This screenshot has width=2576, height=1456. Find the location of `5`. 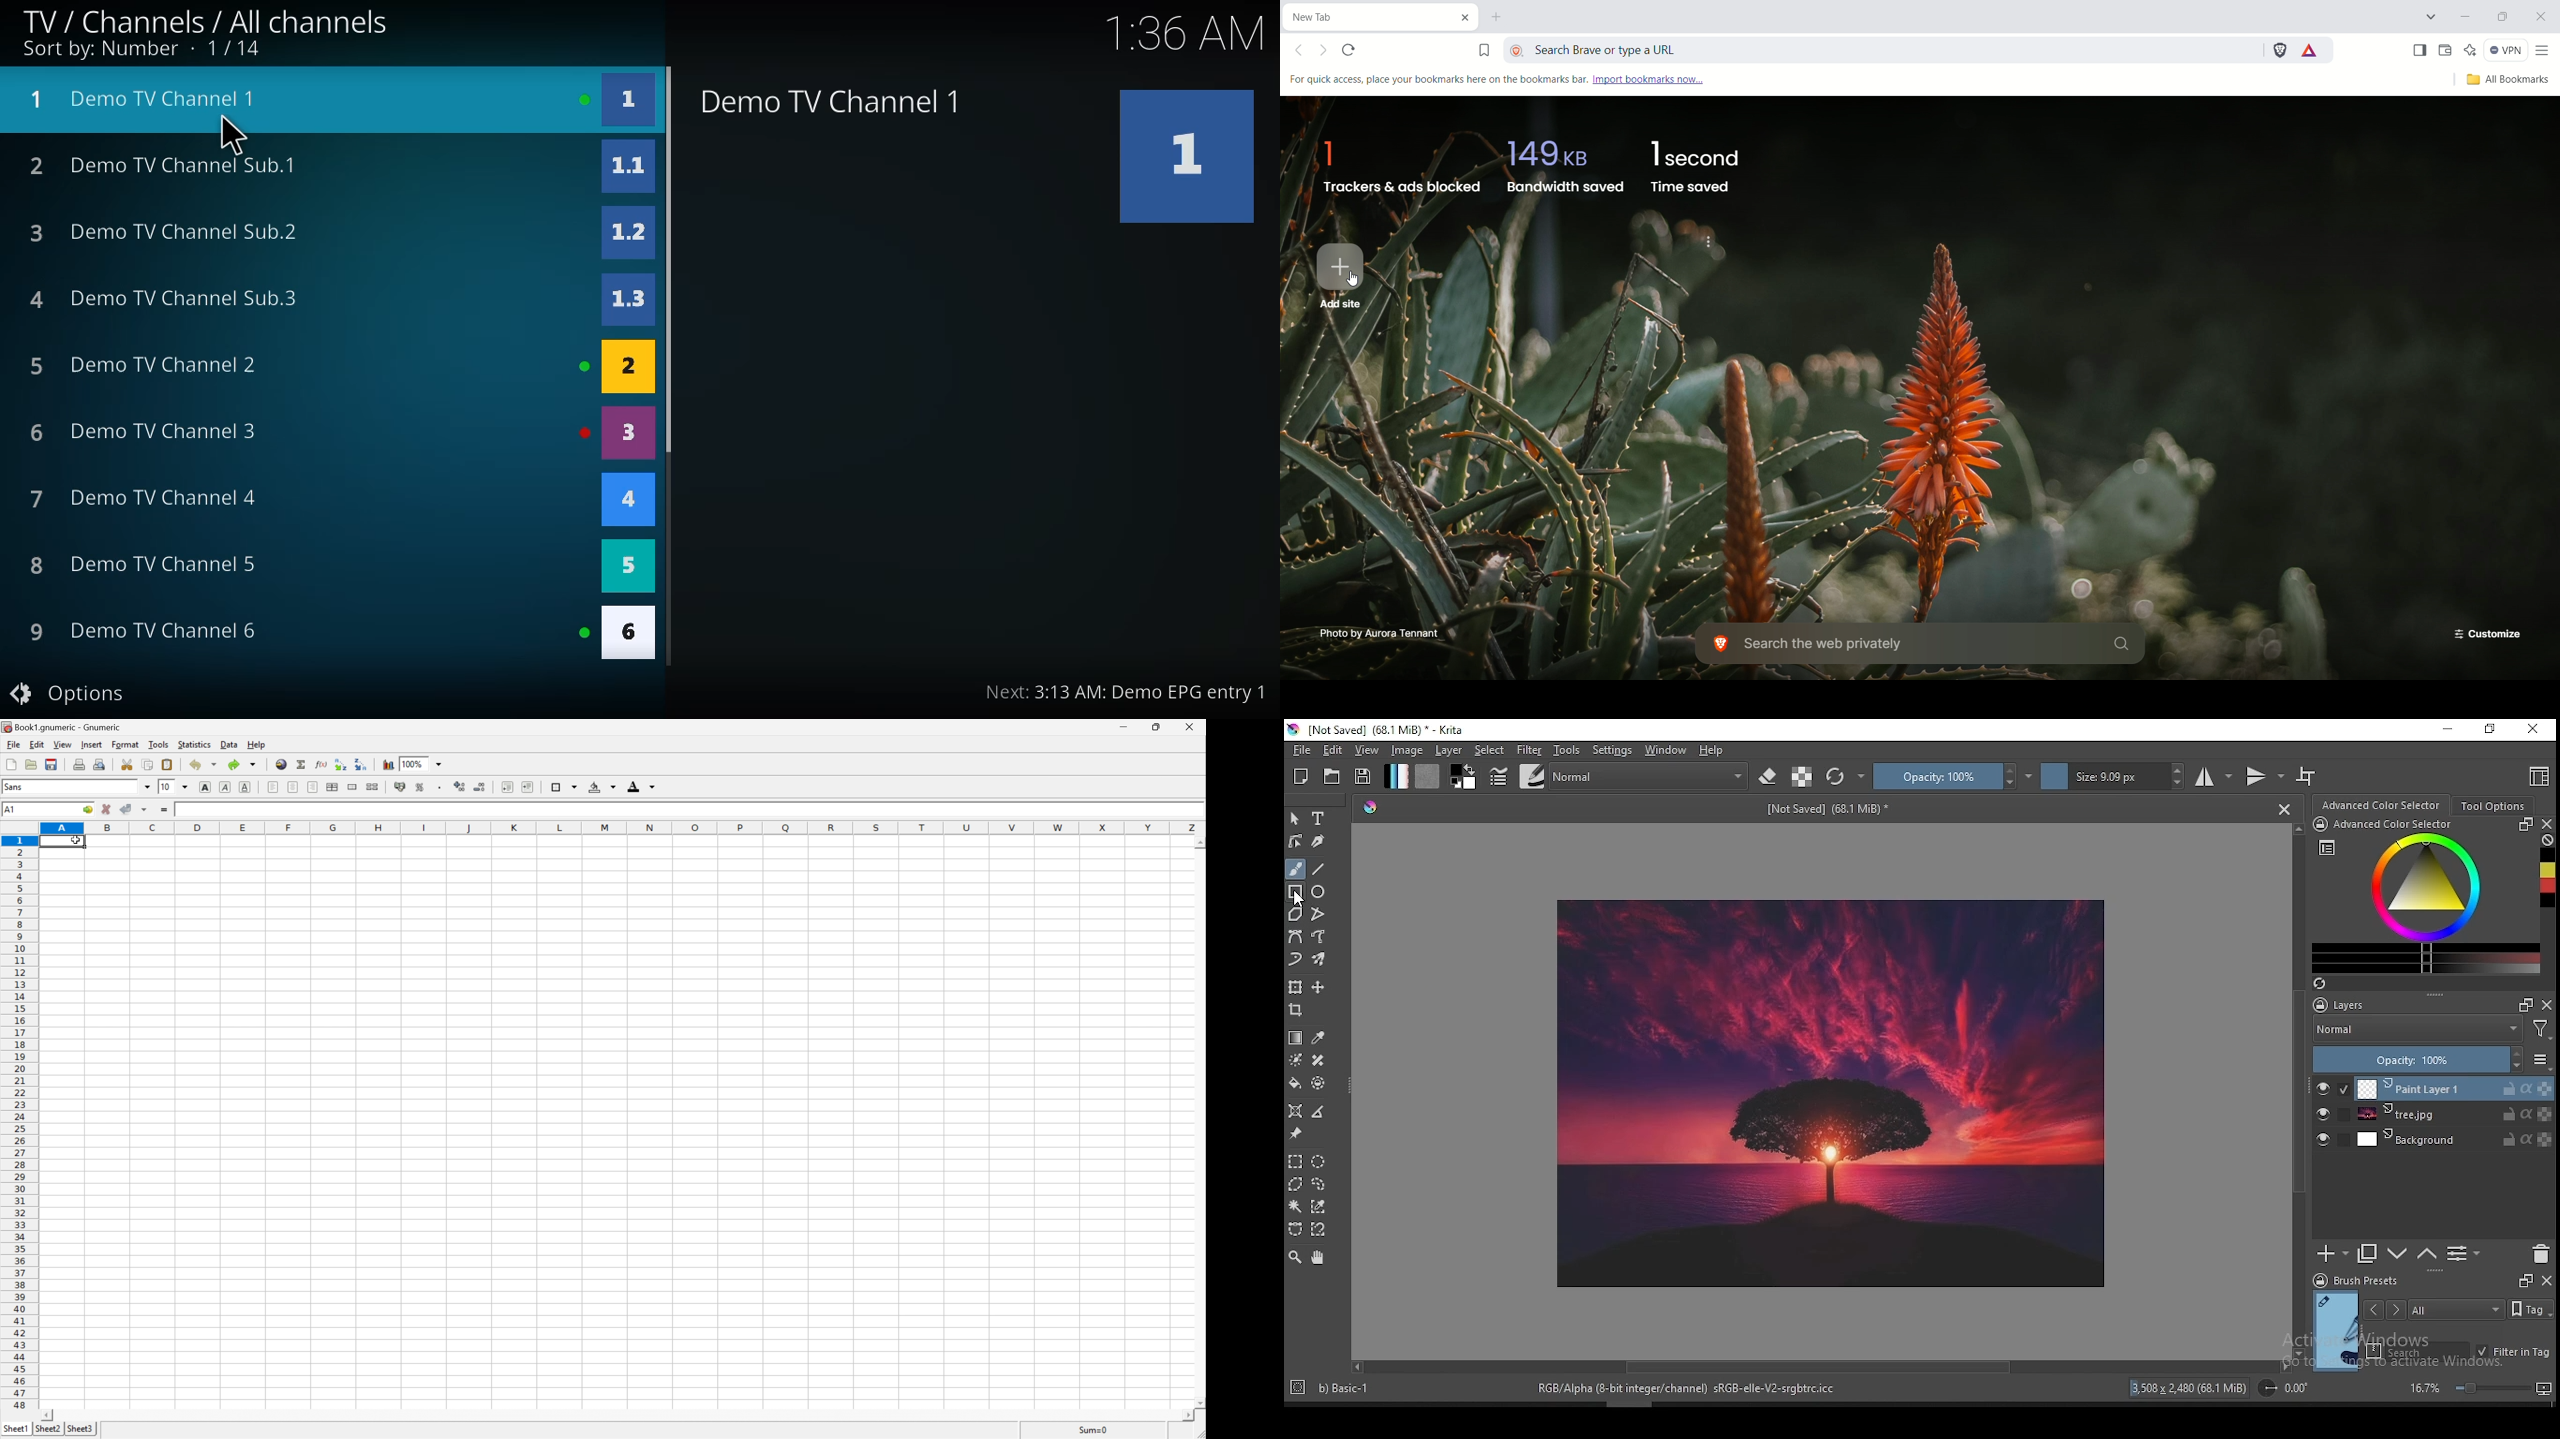

5 is located at coordinates (634, 564).